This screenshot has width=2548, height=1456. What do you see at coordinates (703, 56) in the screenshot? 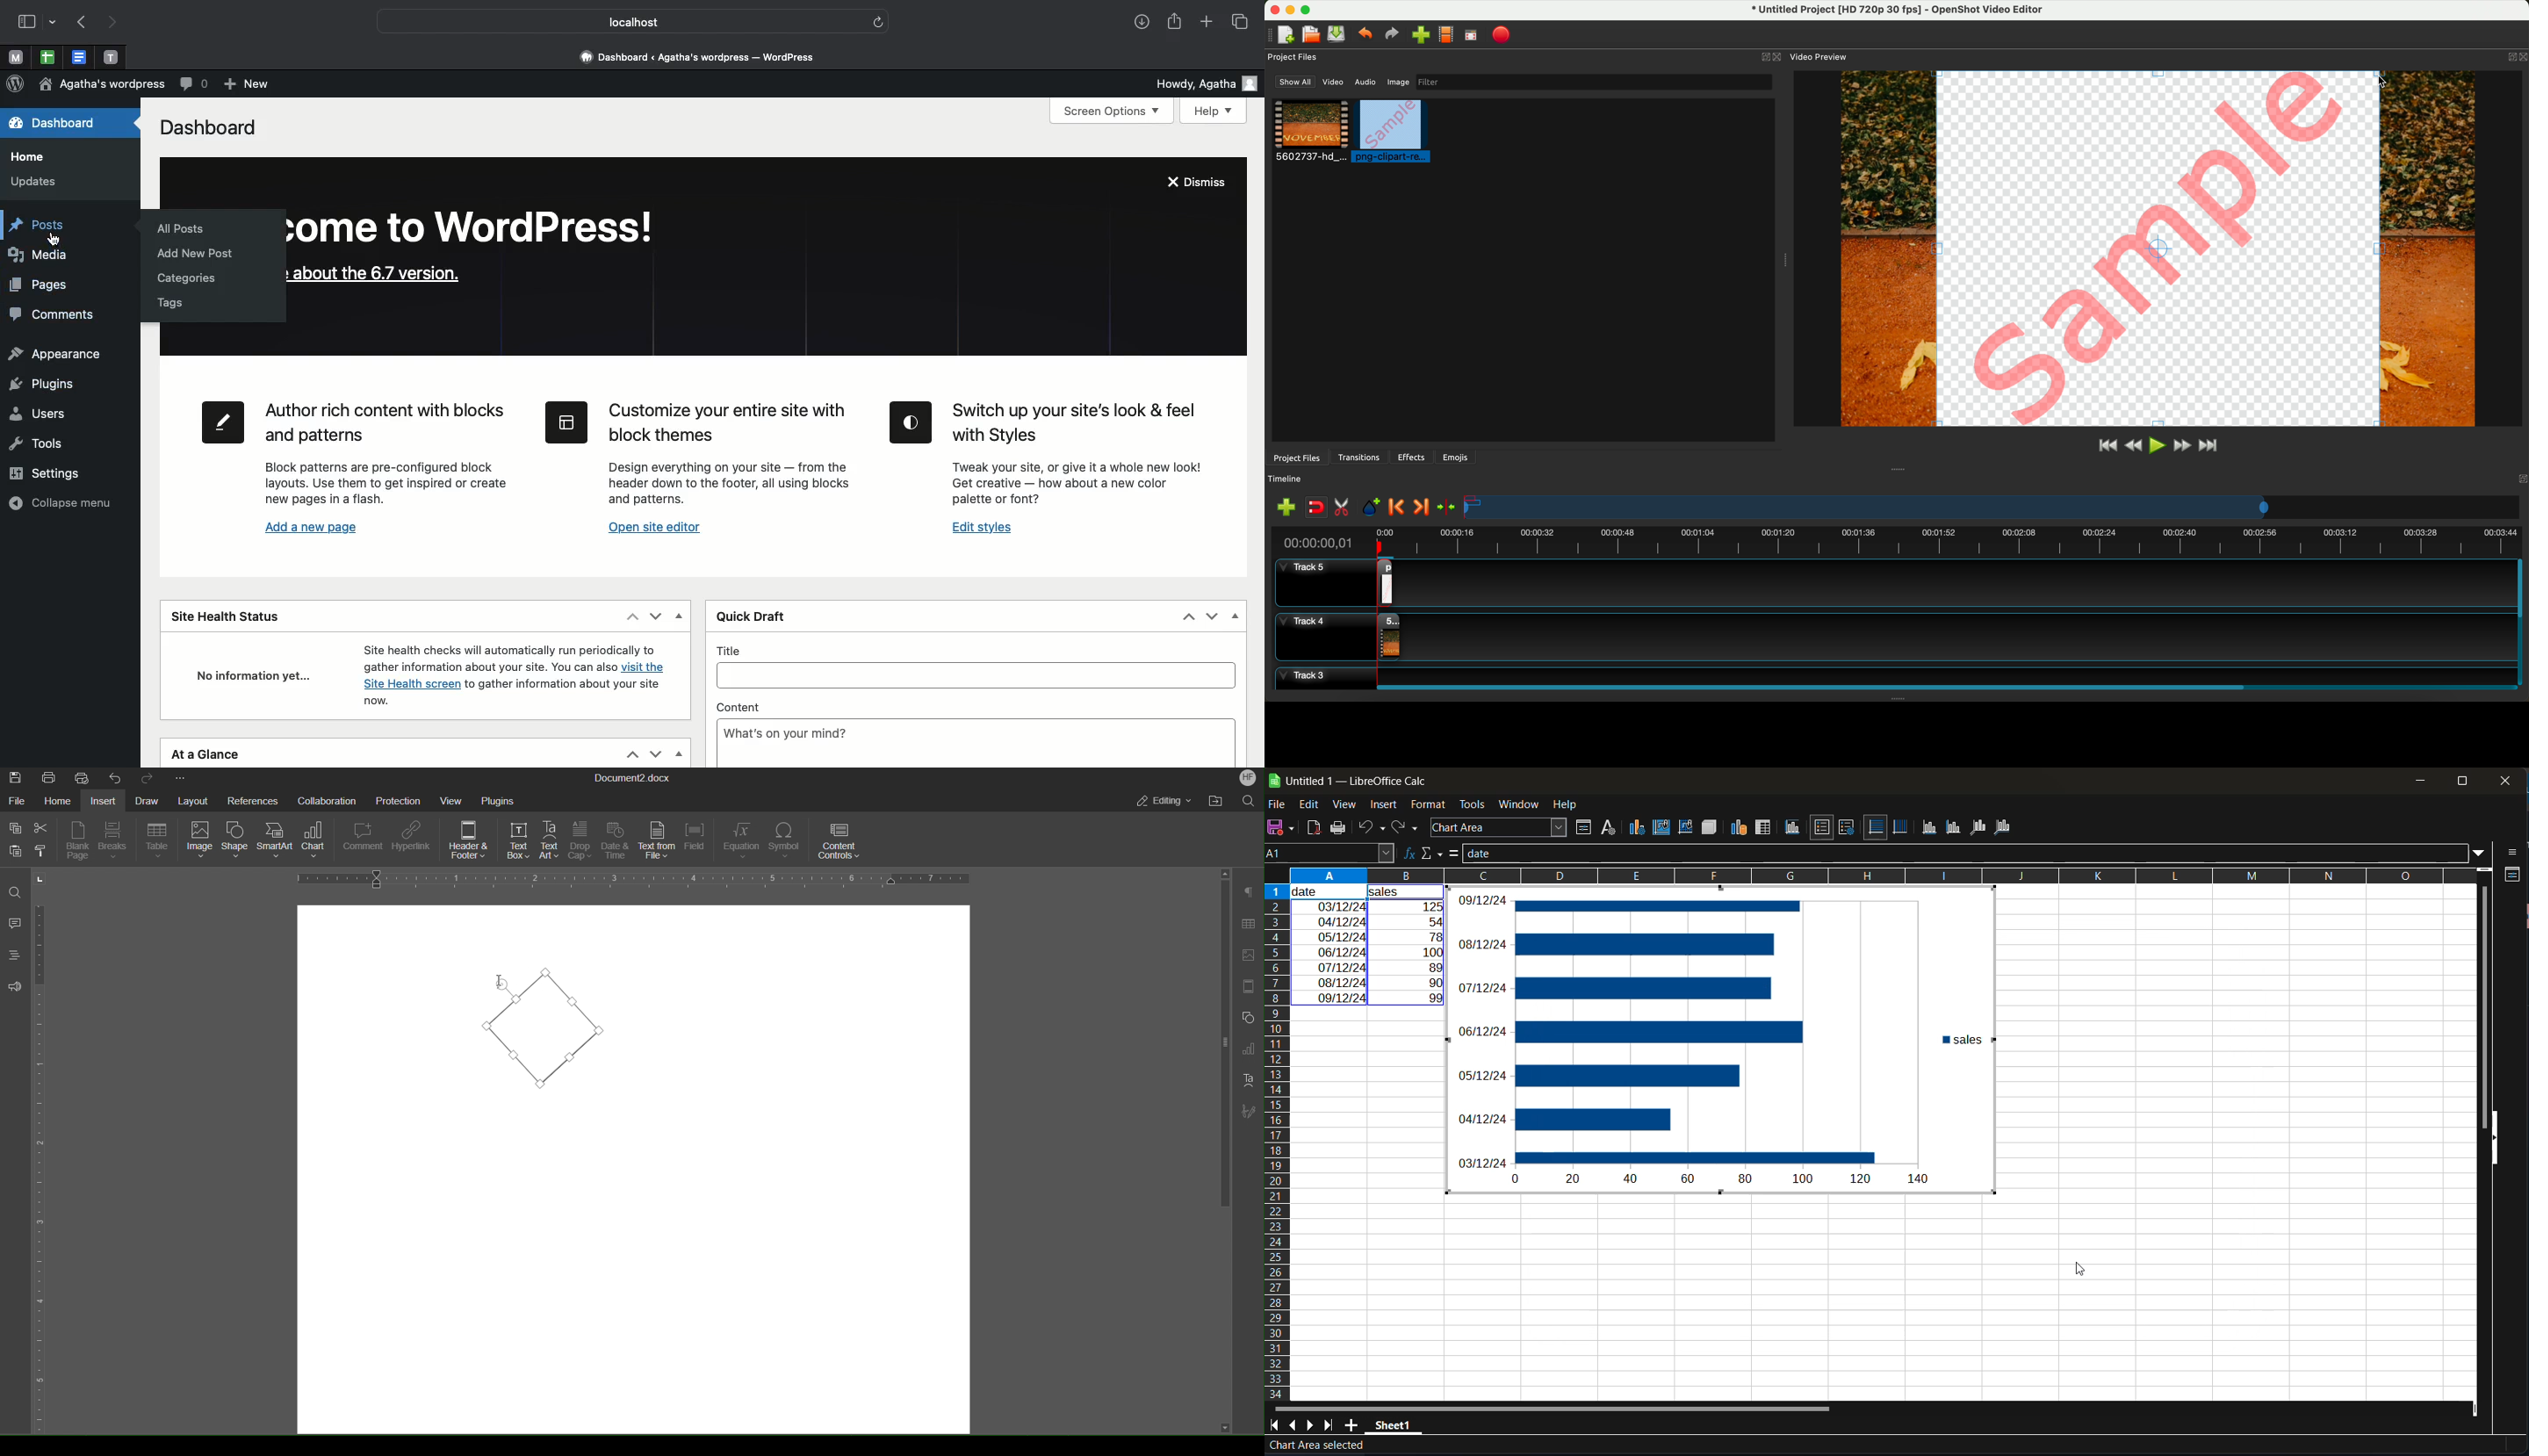
I see `Dashboard < Agatha's wordpress — WordPress` at bounding box center [703, 56].